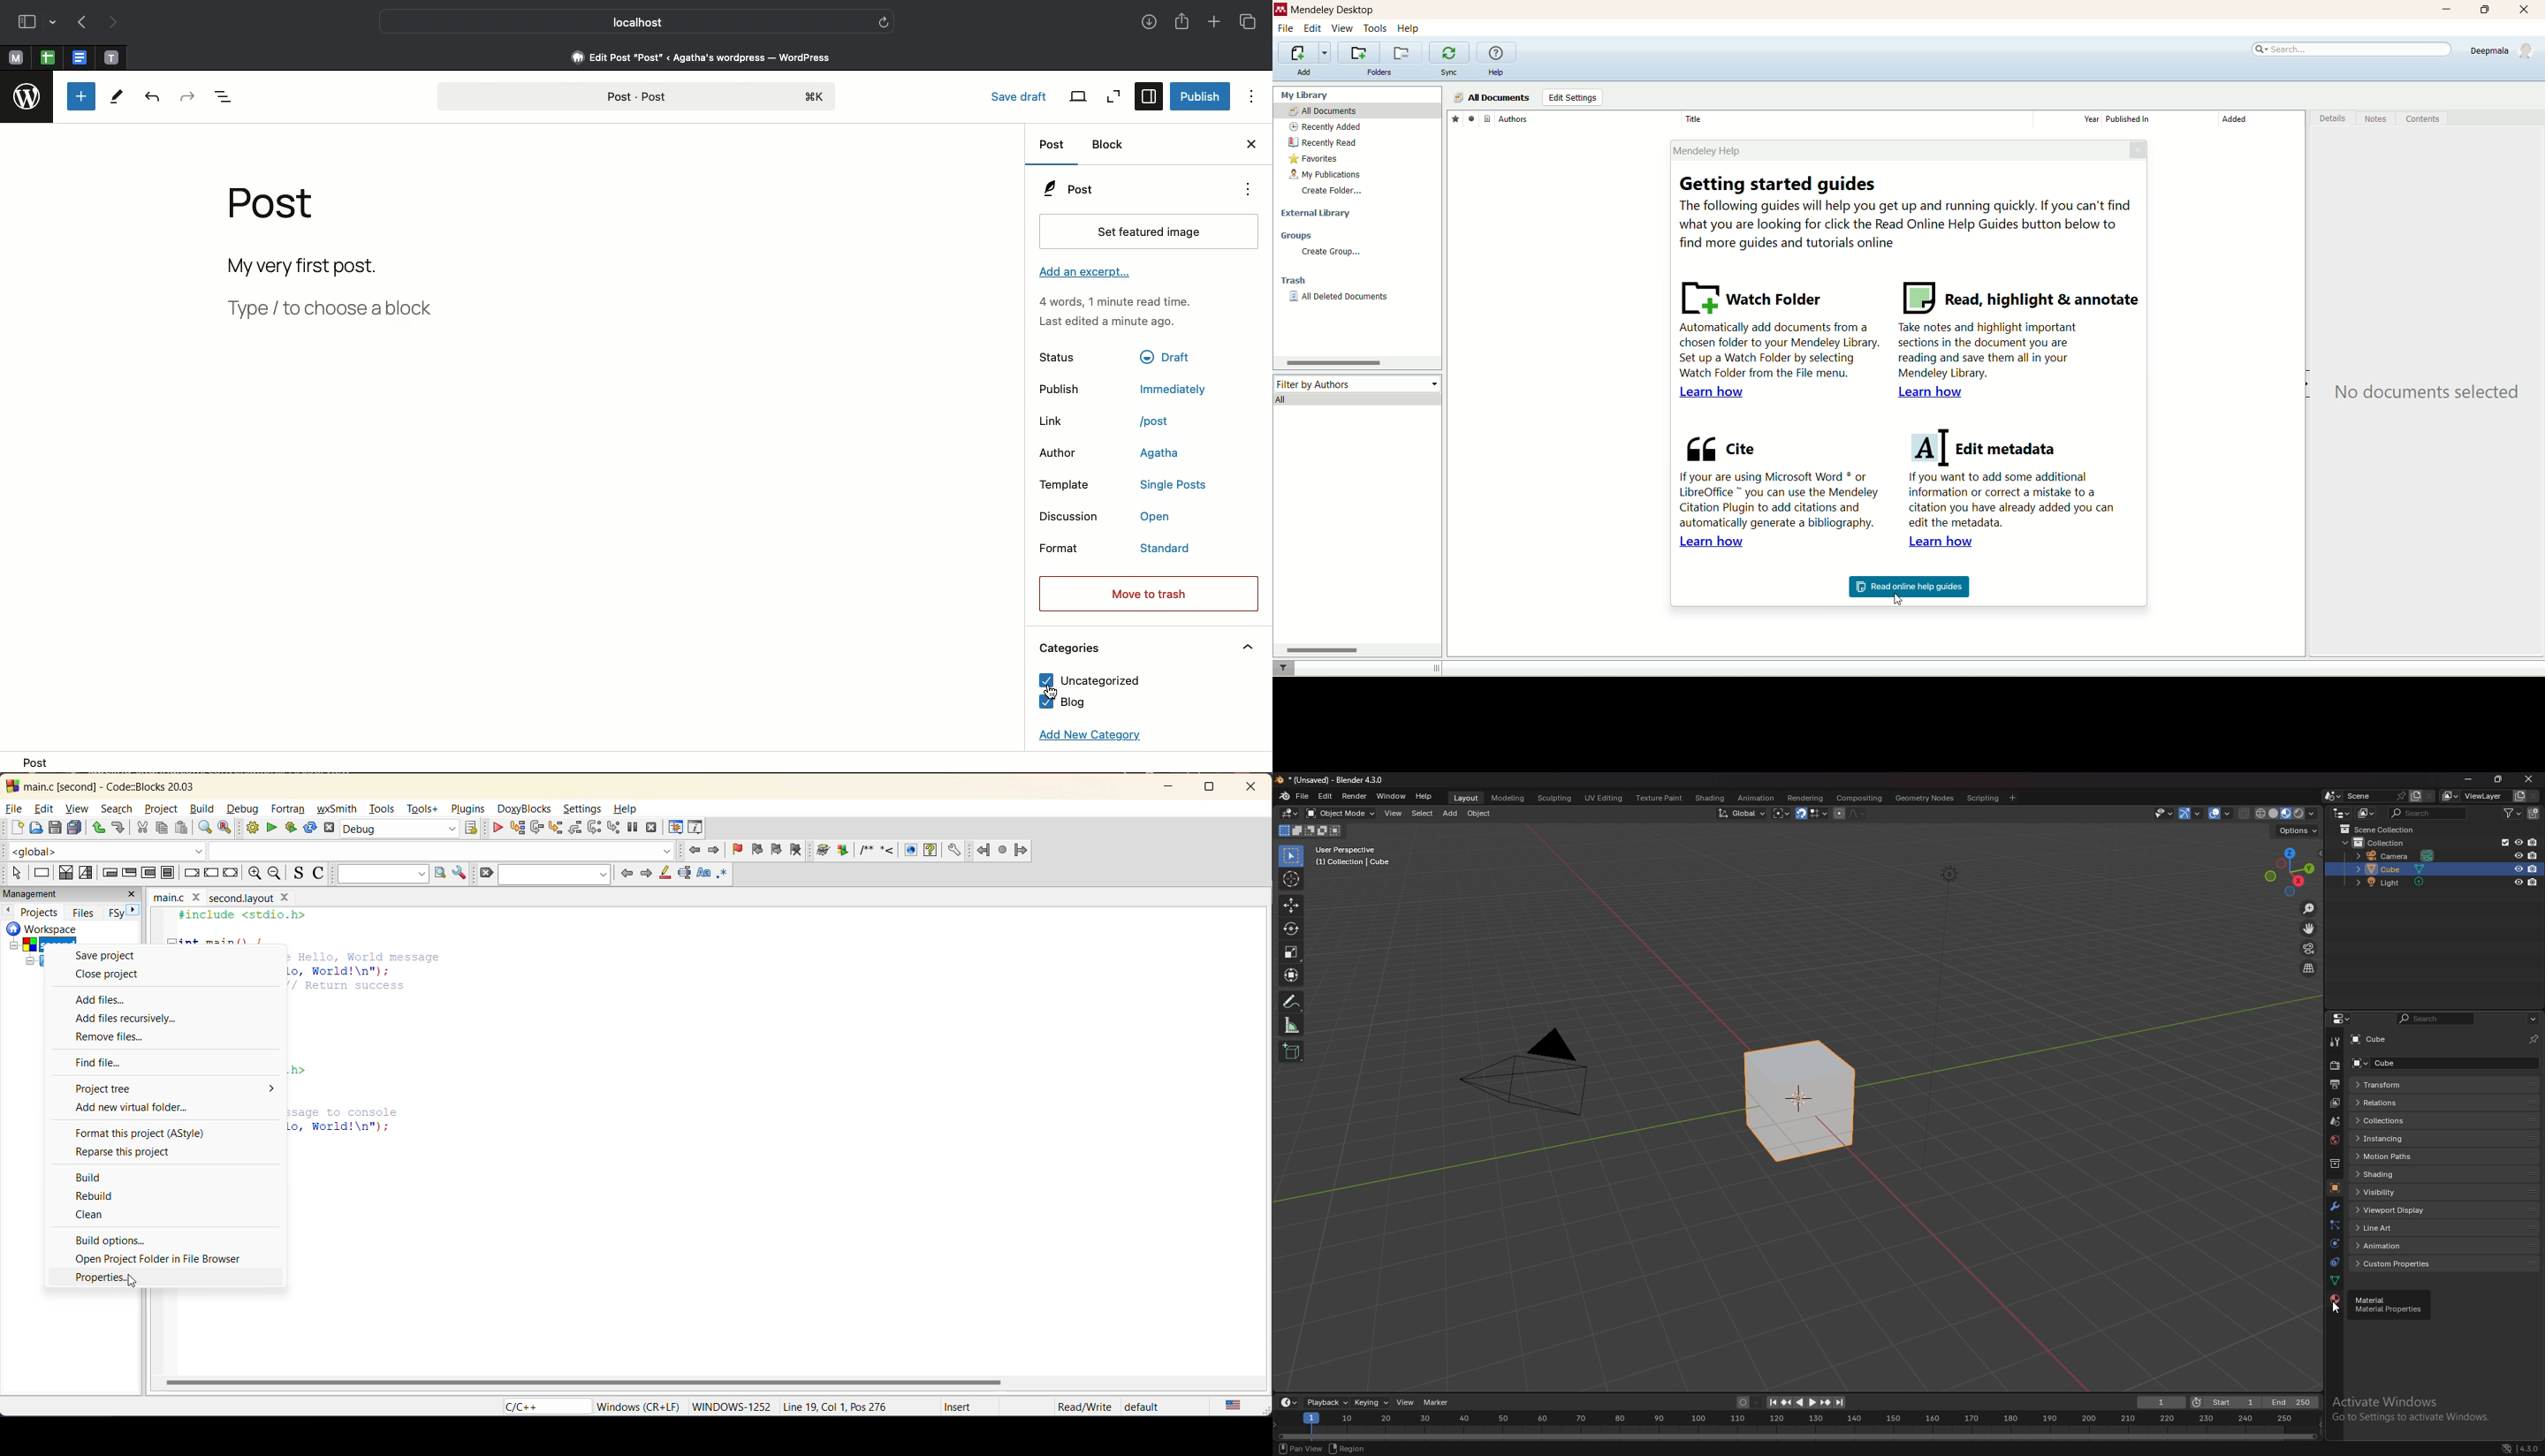 This screenshot has width=2548, height=1456. What do you see at coordinates (1603, 797) in the screenshot?
I see `uv editing` at bounding box center [1603, 797].